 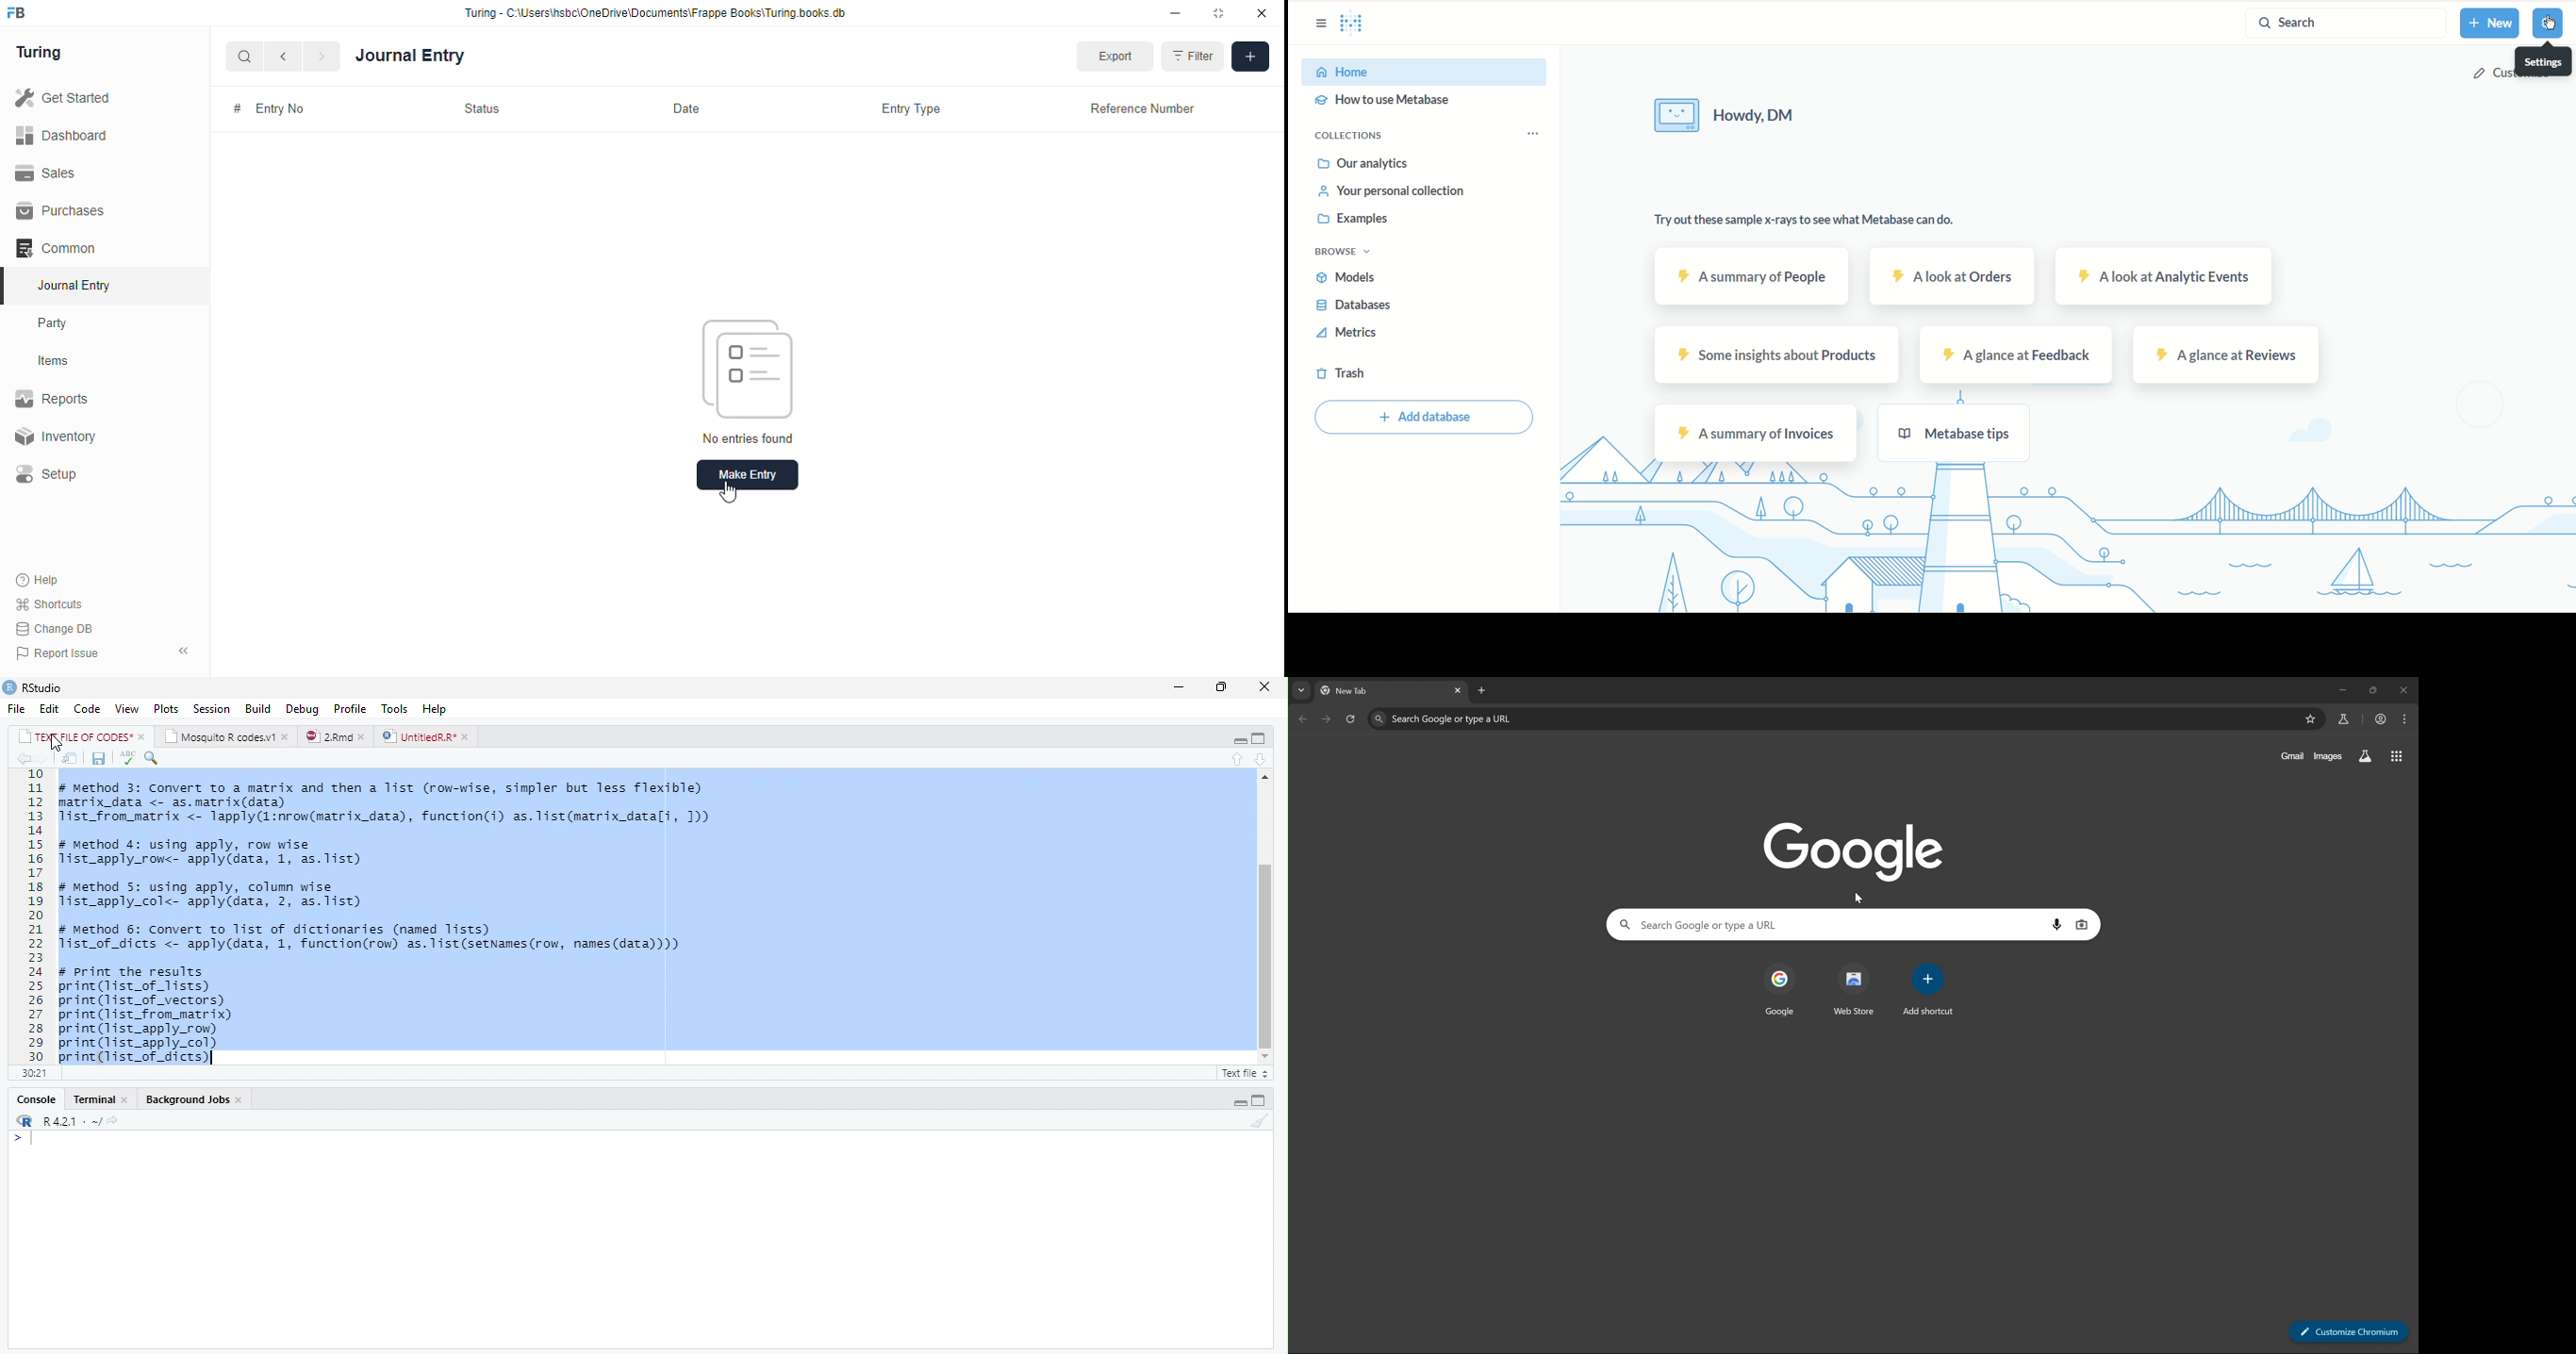 I want to click on inventory, so click(x=55, y=436).